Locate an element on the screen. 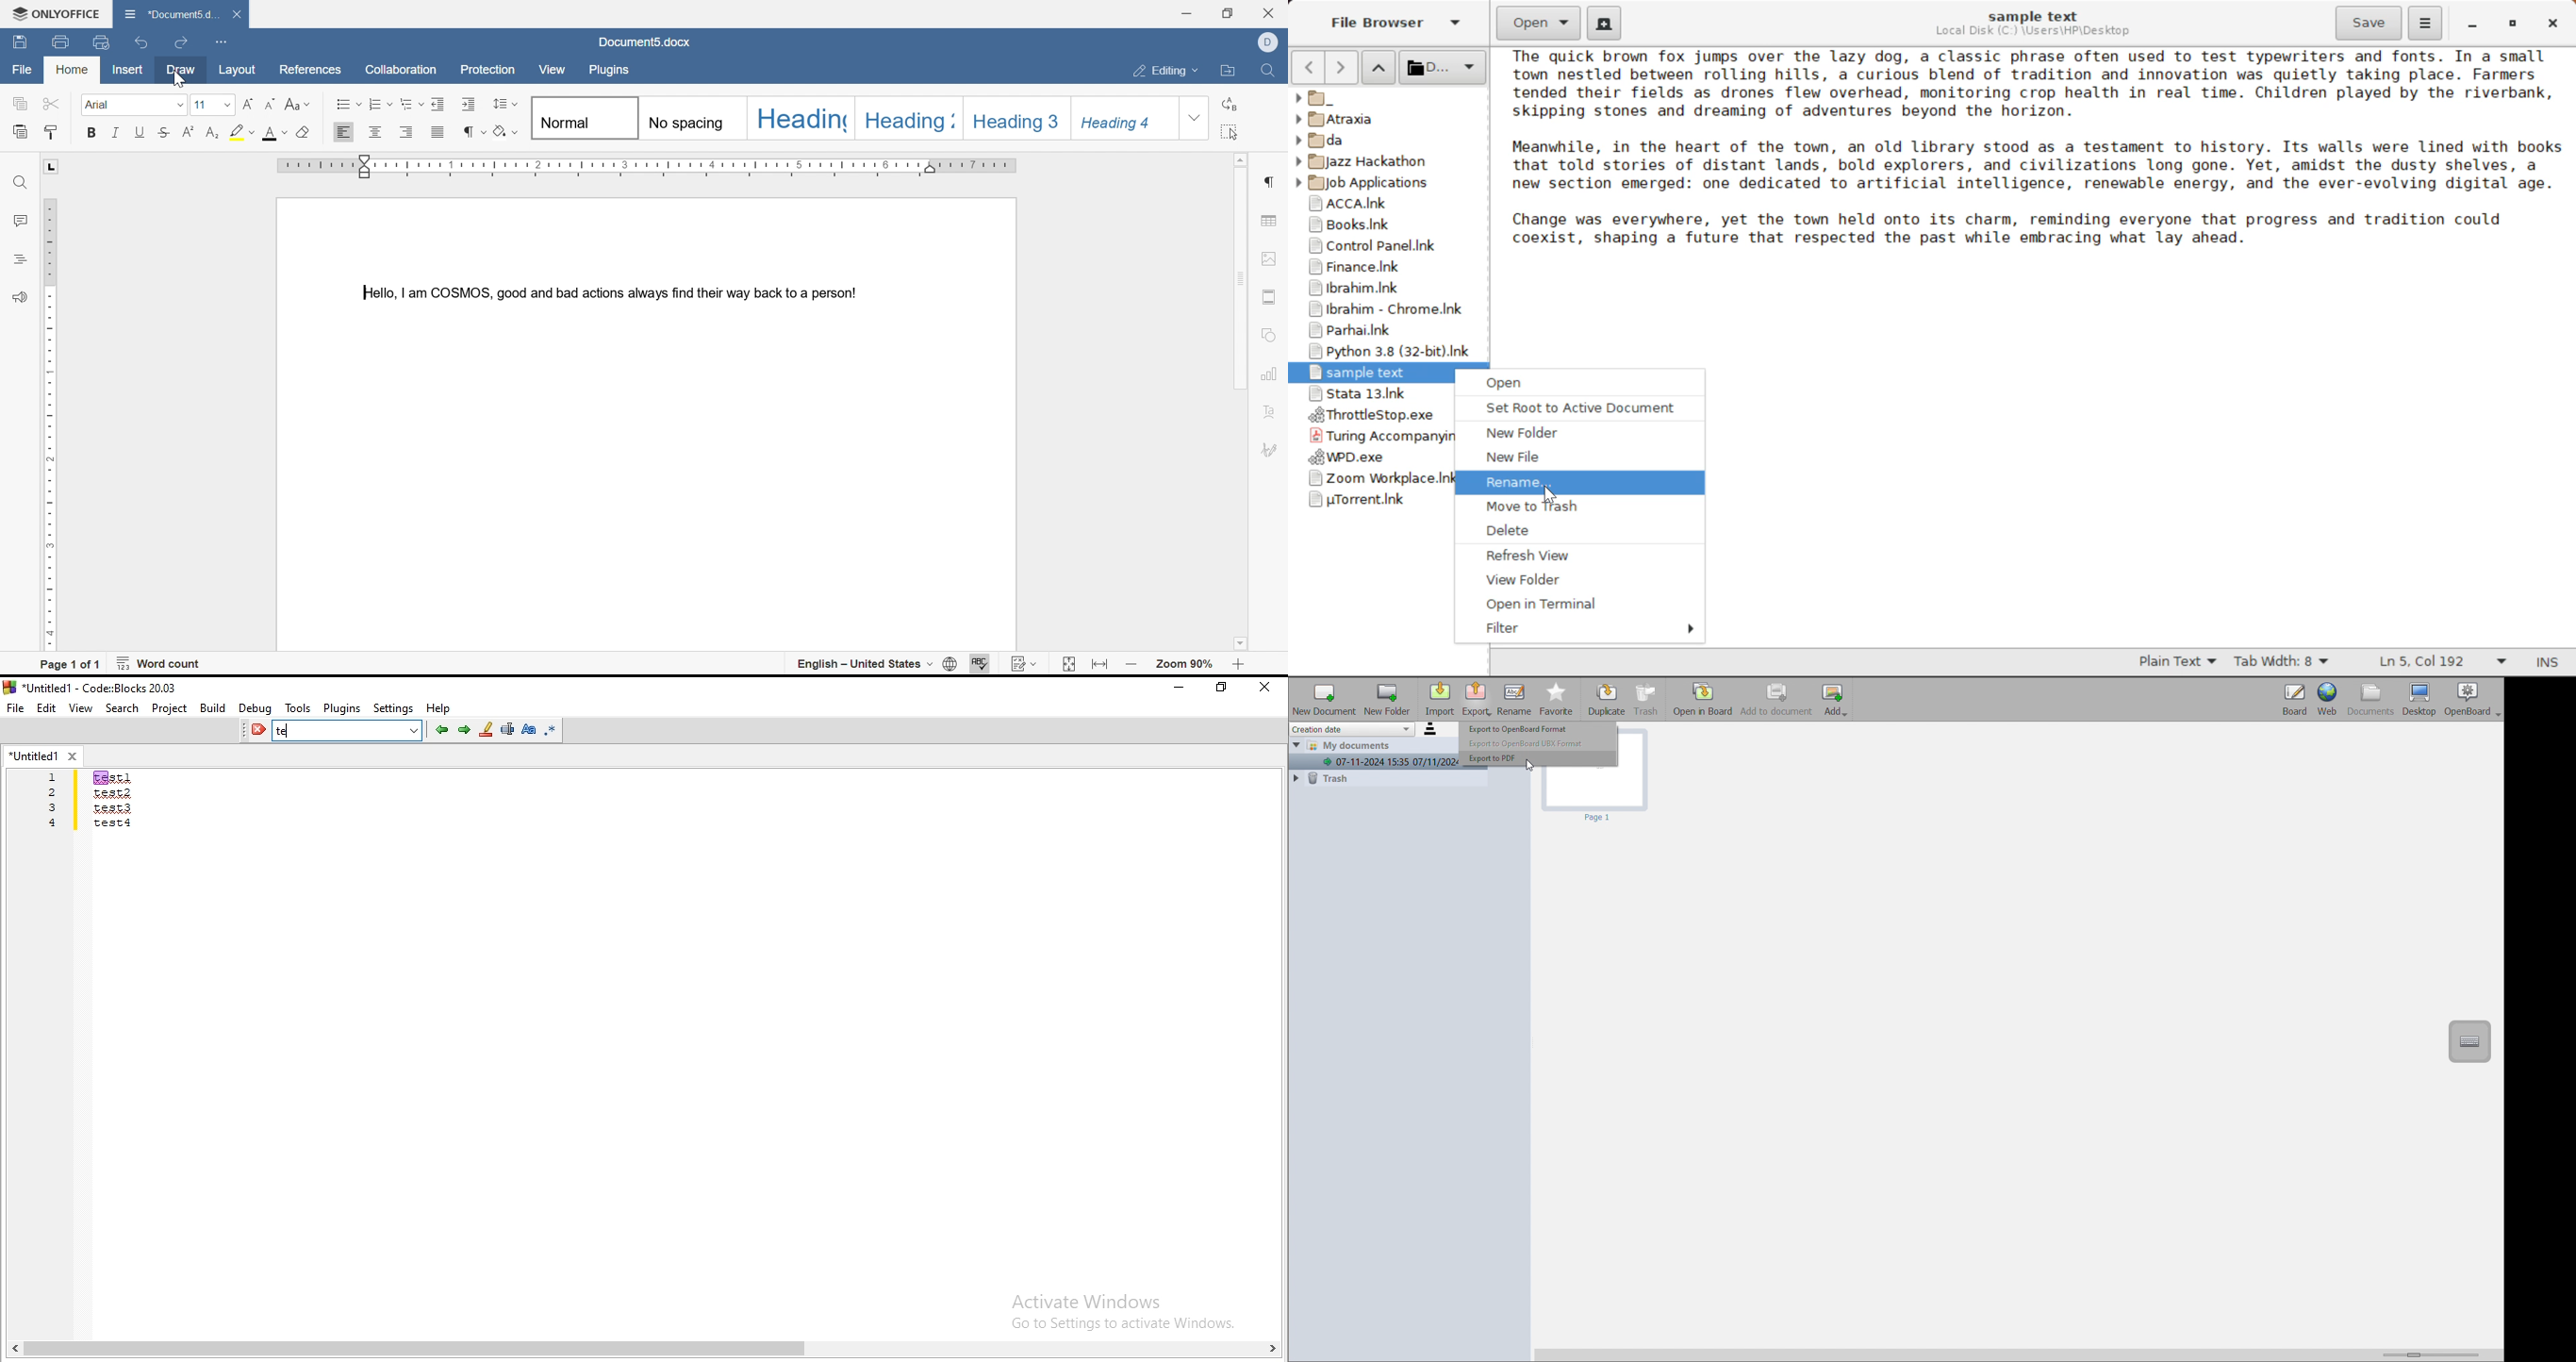 Image resolution: width=2576 pixels, height=1372 pixels. ruler is located at coordinates (651, 167).